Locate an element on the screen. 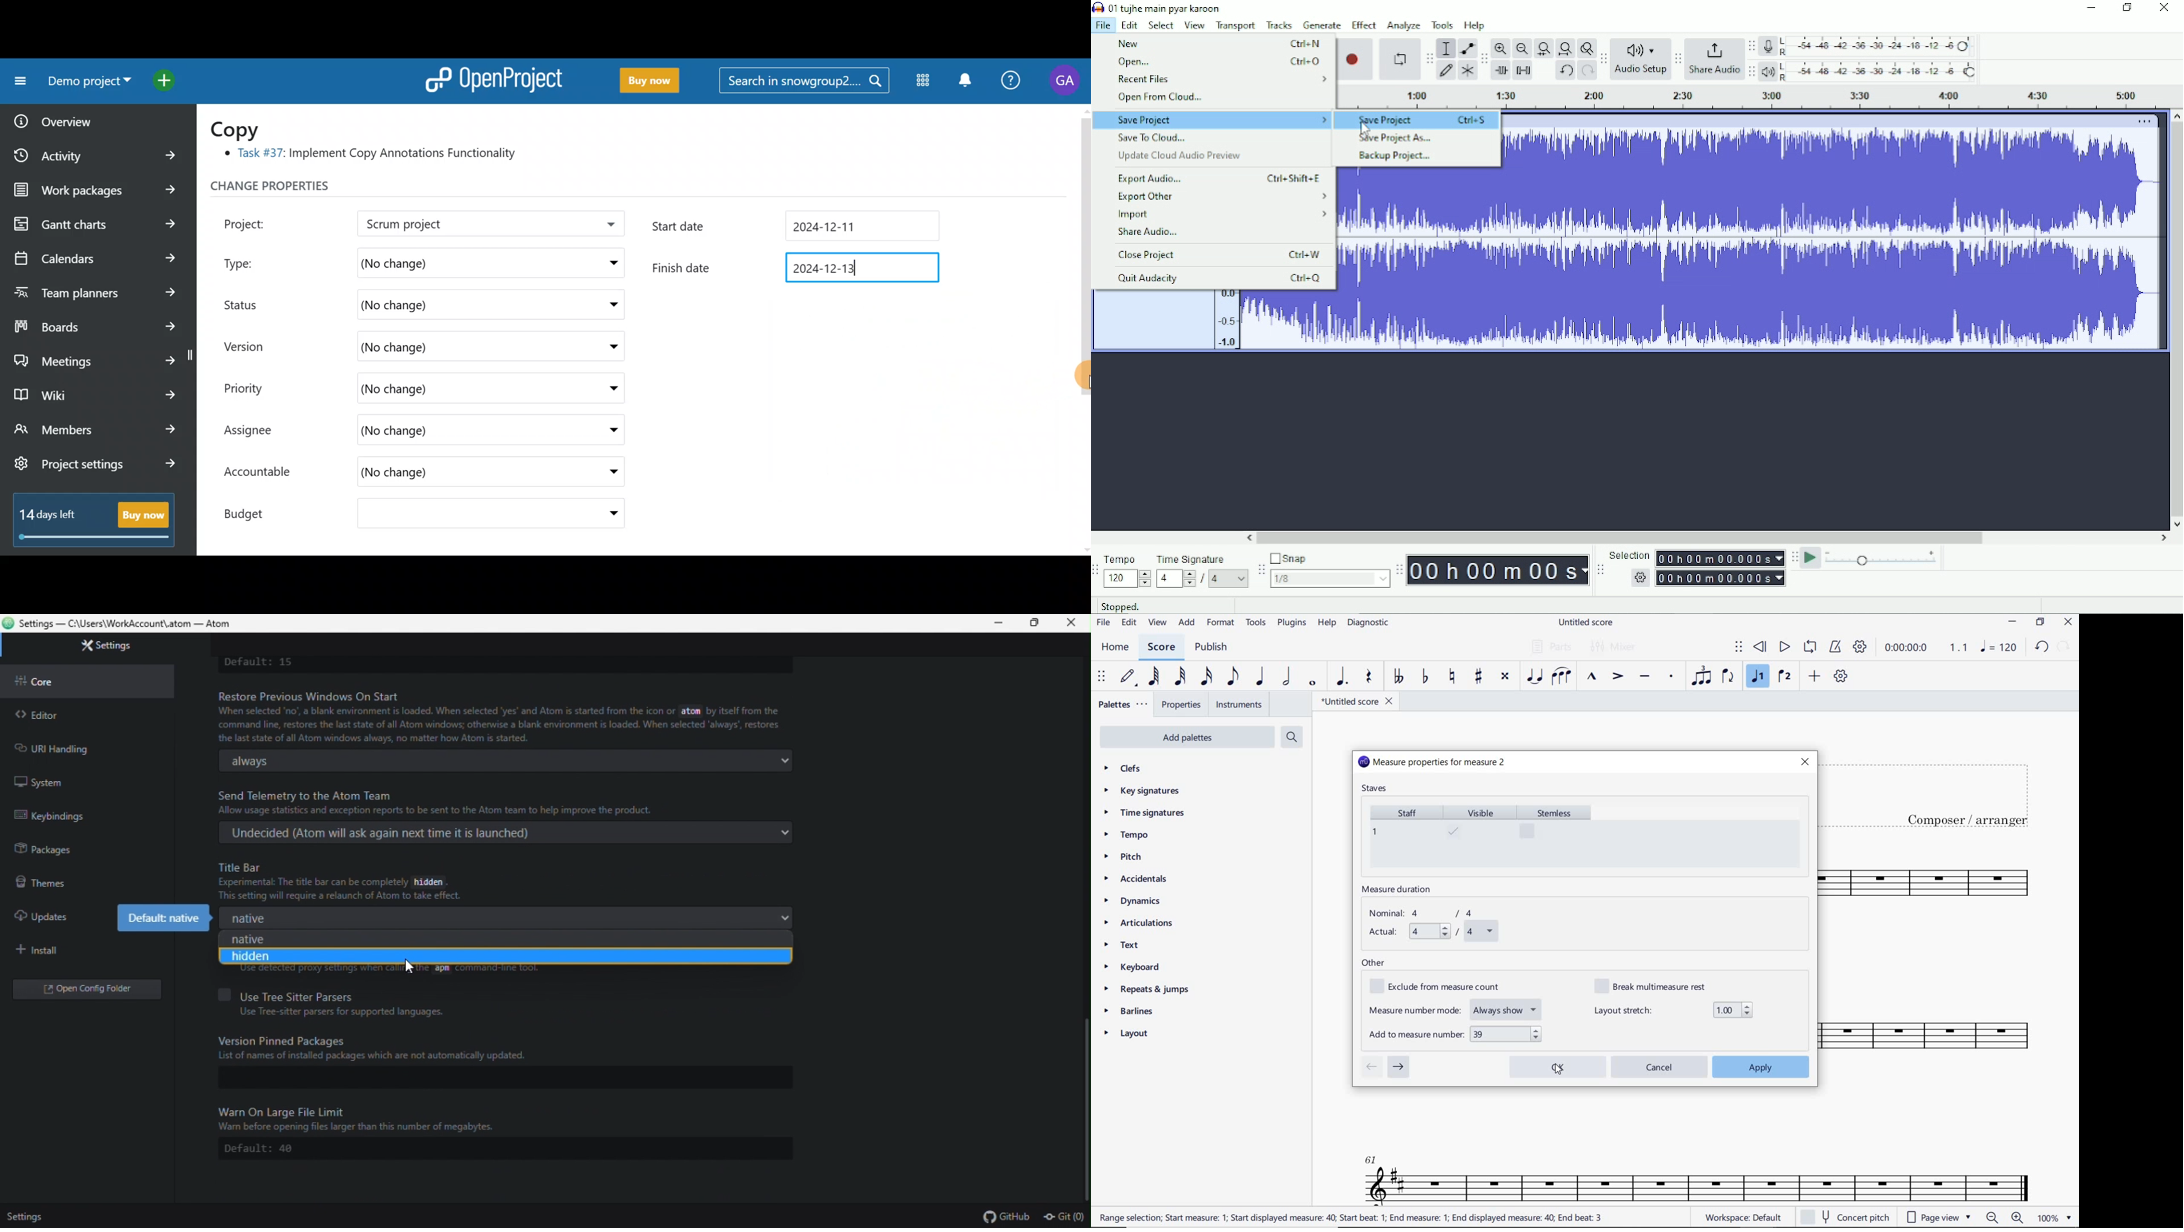 Image resolution: width=2184 pixels, height=1232 pixels. Restore down is located at coordinates (2126, 8).